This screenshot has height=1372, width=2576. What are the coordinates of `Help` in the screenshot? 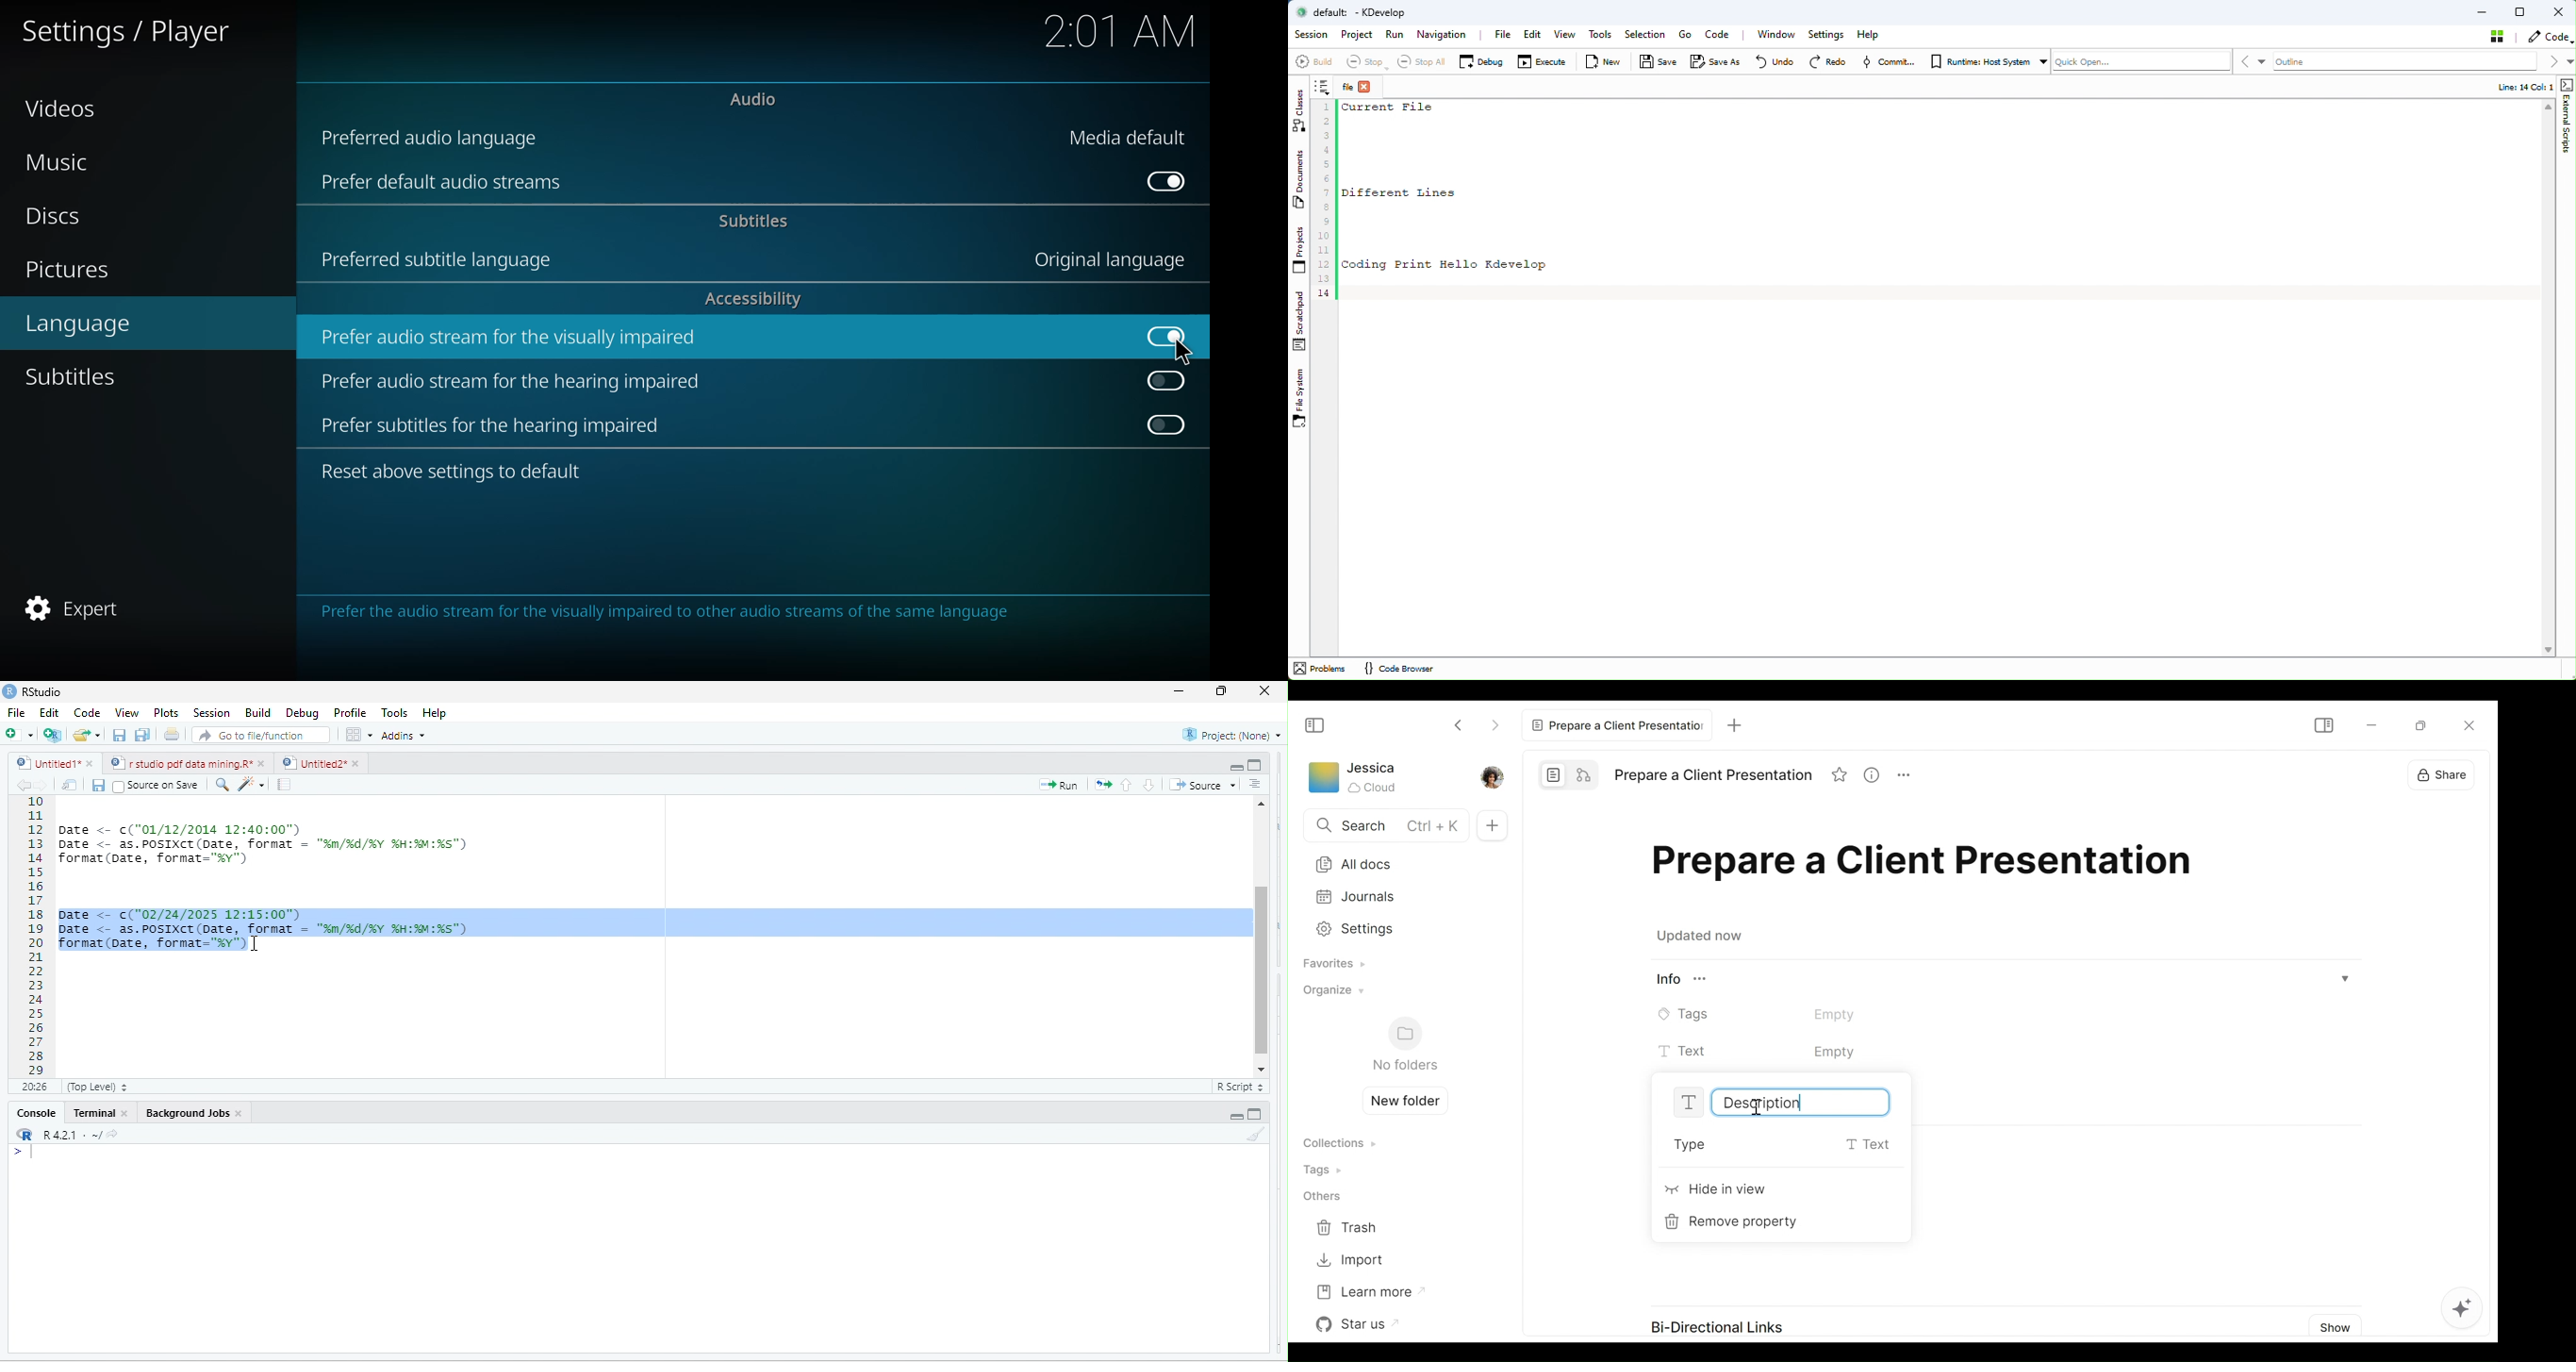 It's located at (436, 714).